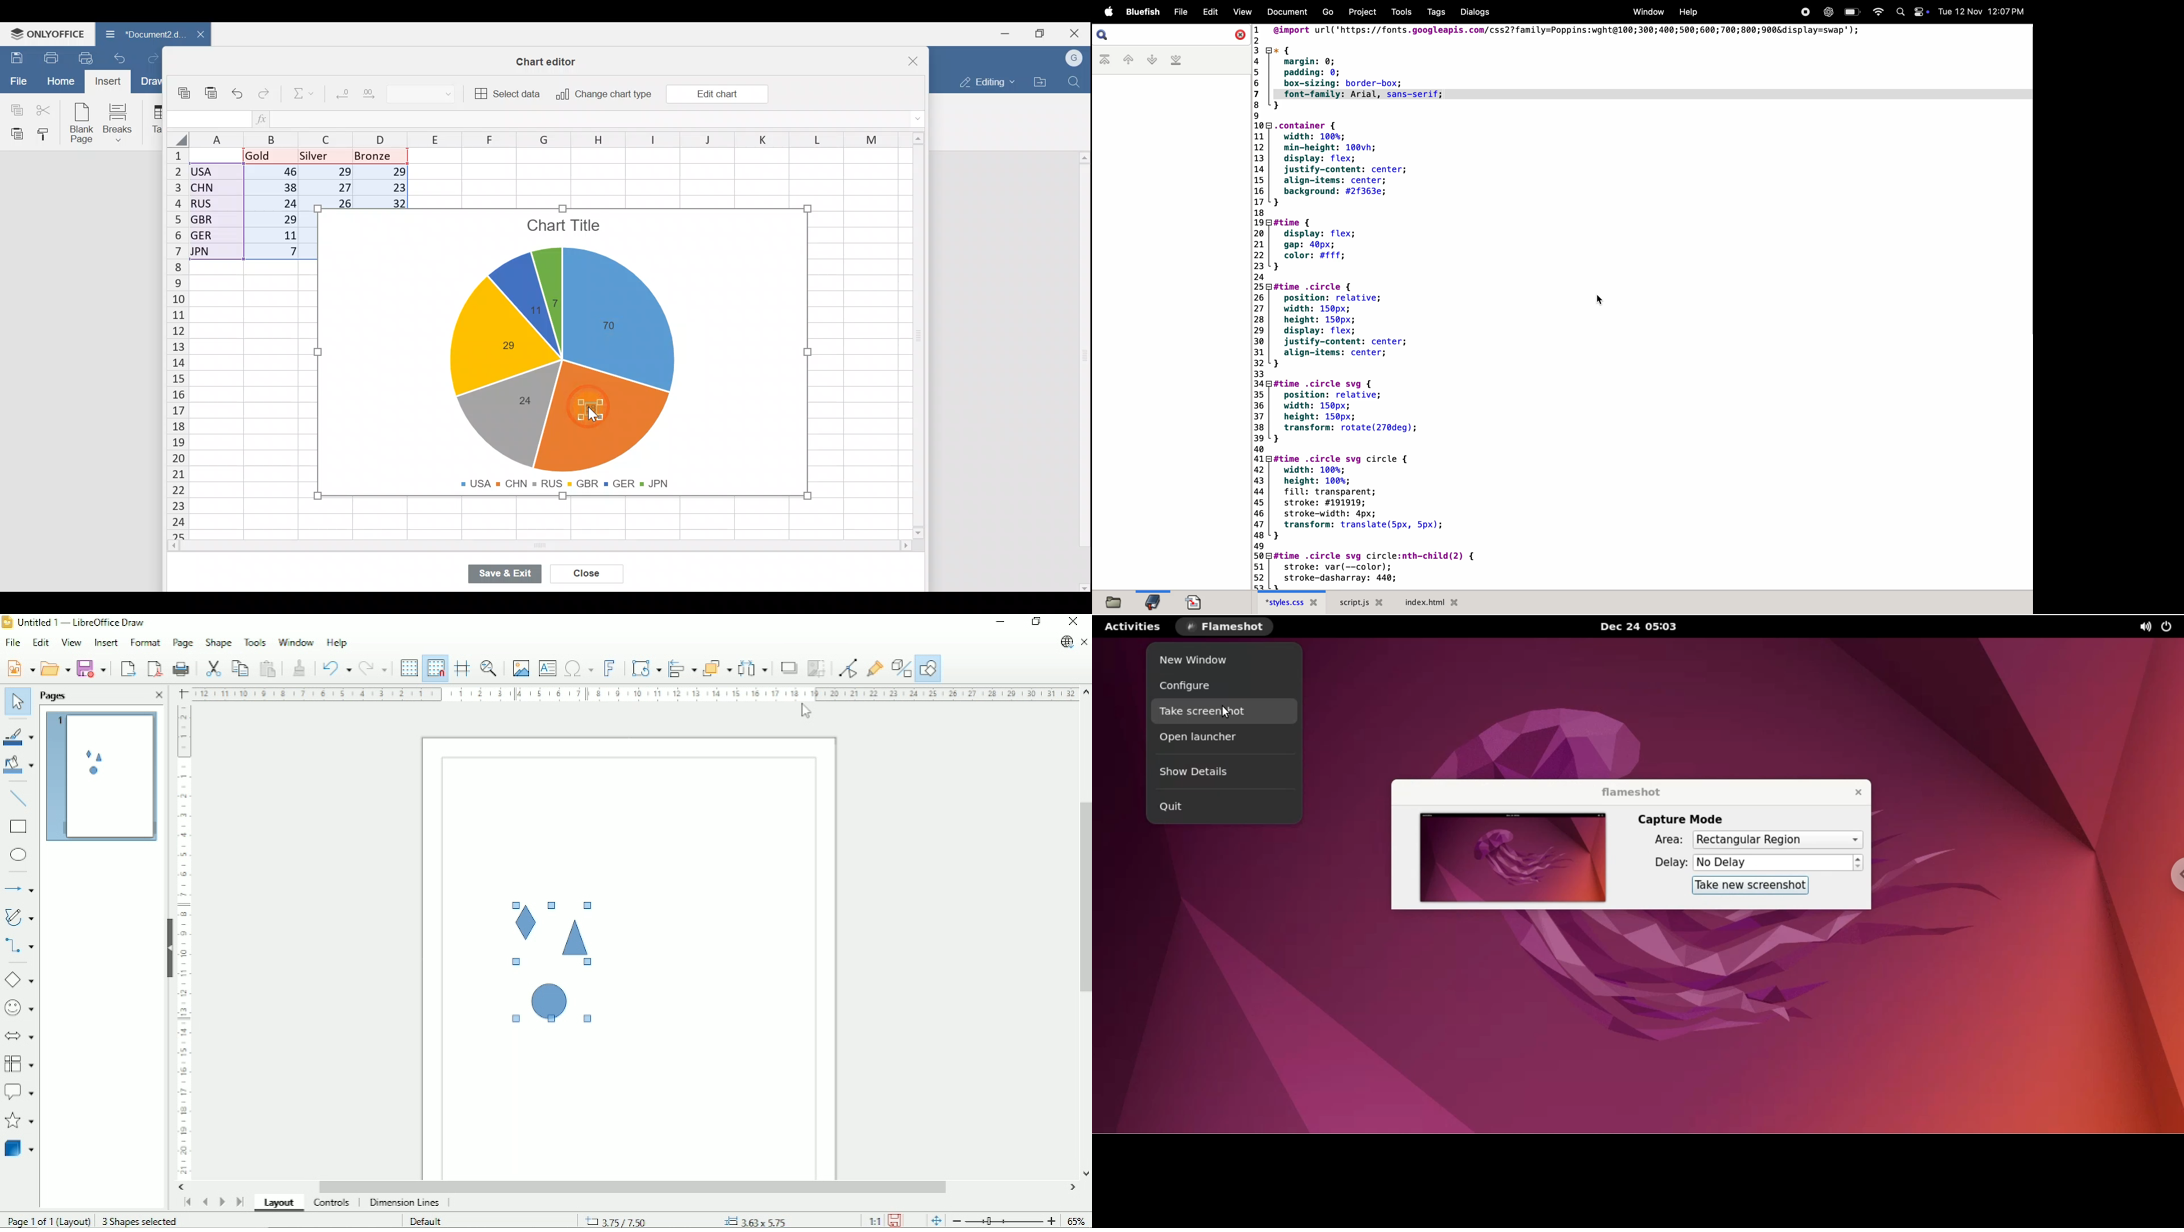  I want to click on Toggle point edit mode, so click(847, 668).